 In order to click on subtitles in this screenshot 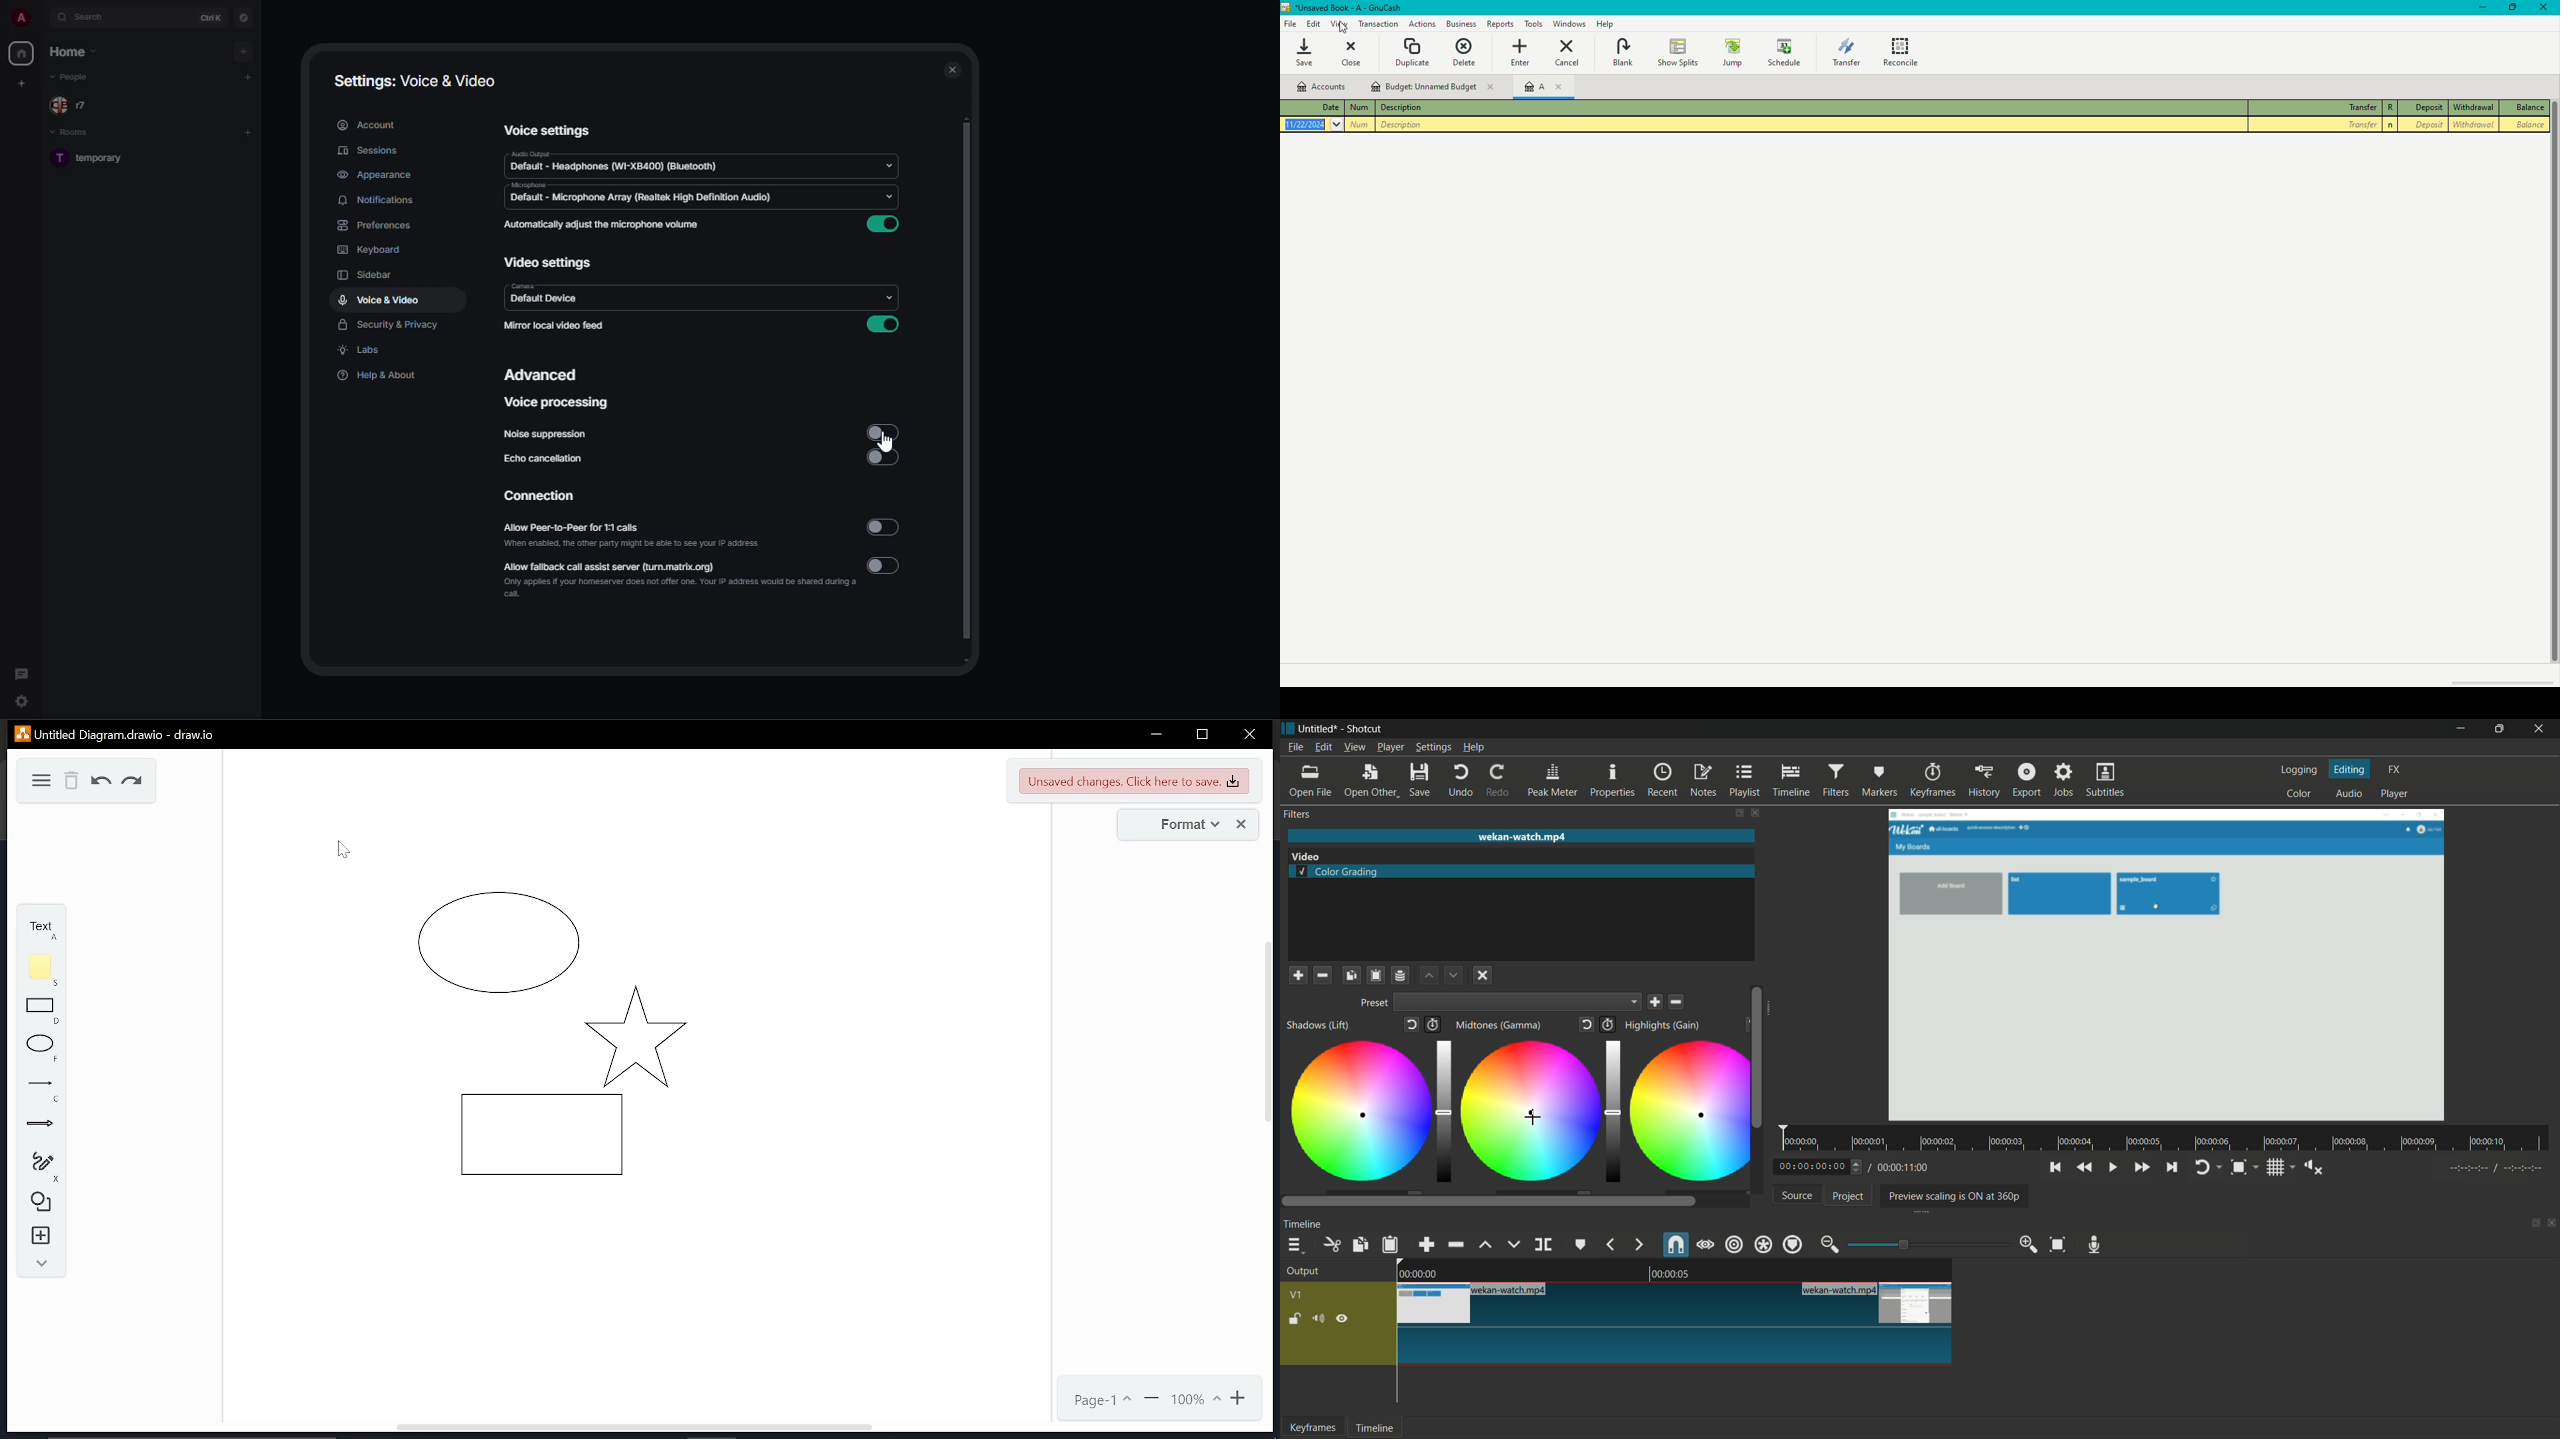, I will do `click(2107, 780)`.